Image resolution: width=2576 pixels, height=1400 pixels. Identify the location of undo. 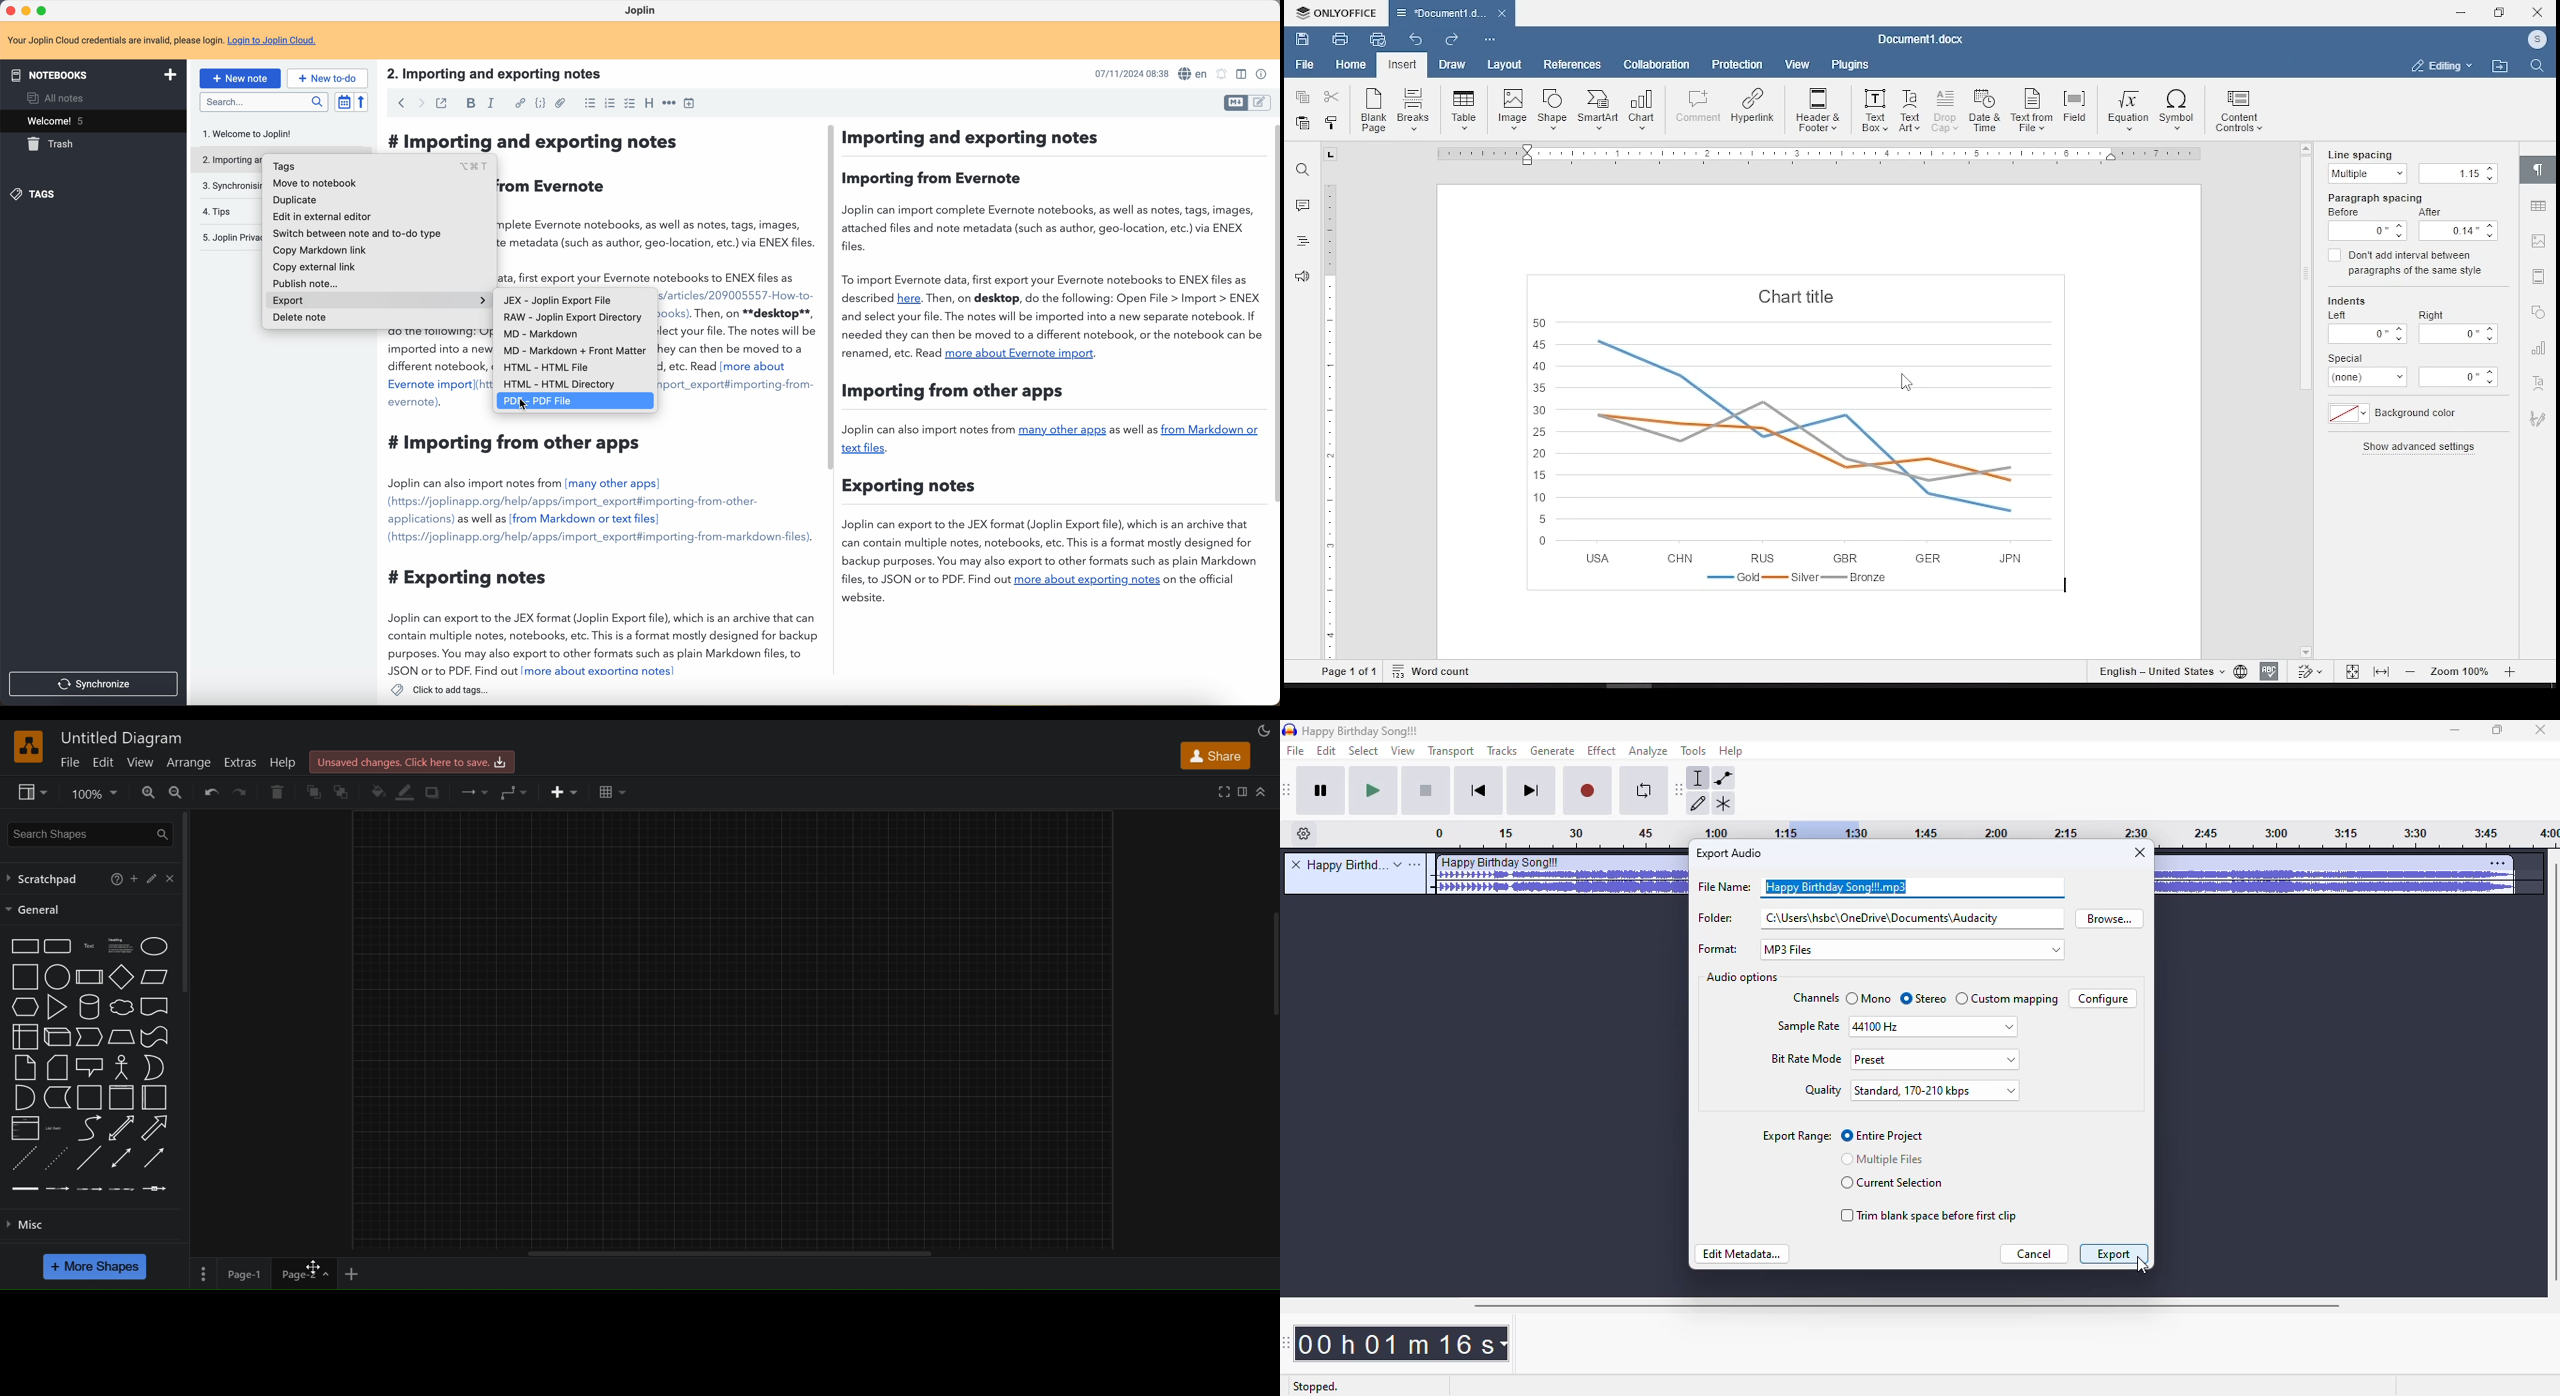
(208, 792).